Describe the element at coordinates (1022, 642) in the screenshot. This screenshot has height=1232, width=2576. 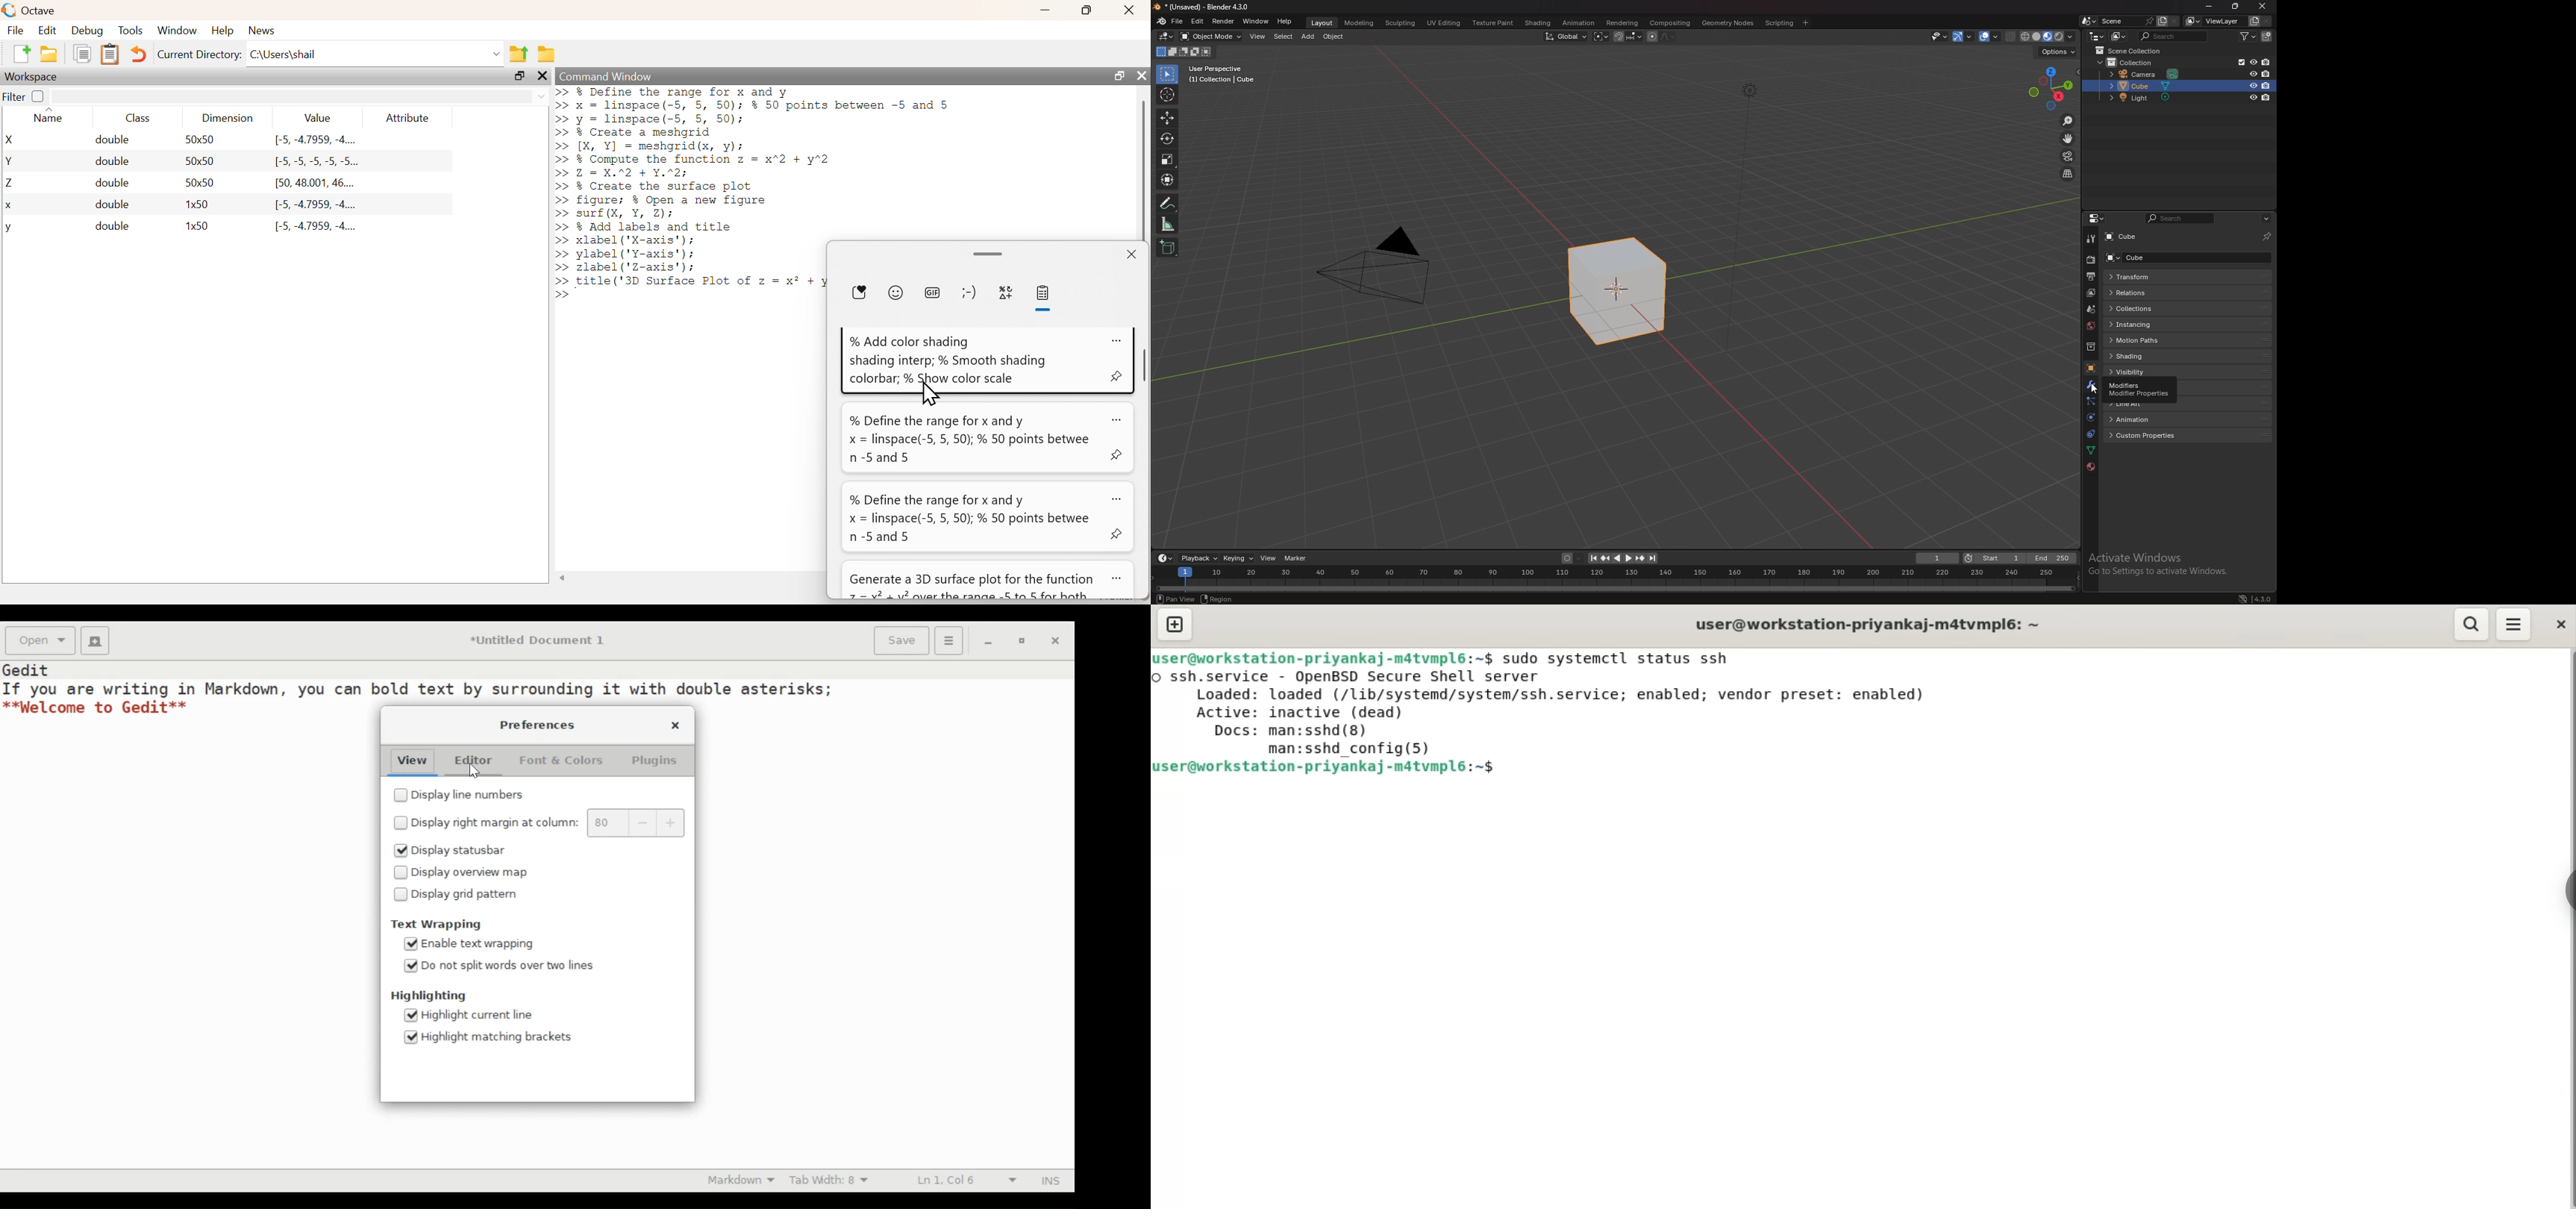
I see `restore` at that location.